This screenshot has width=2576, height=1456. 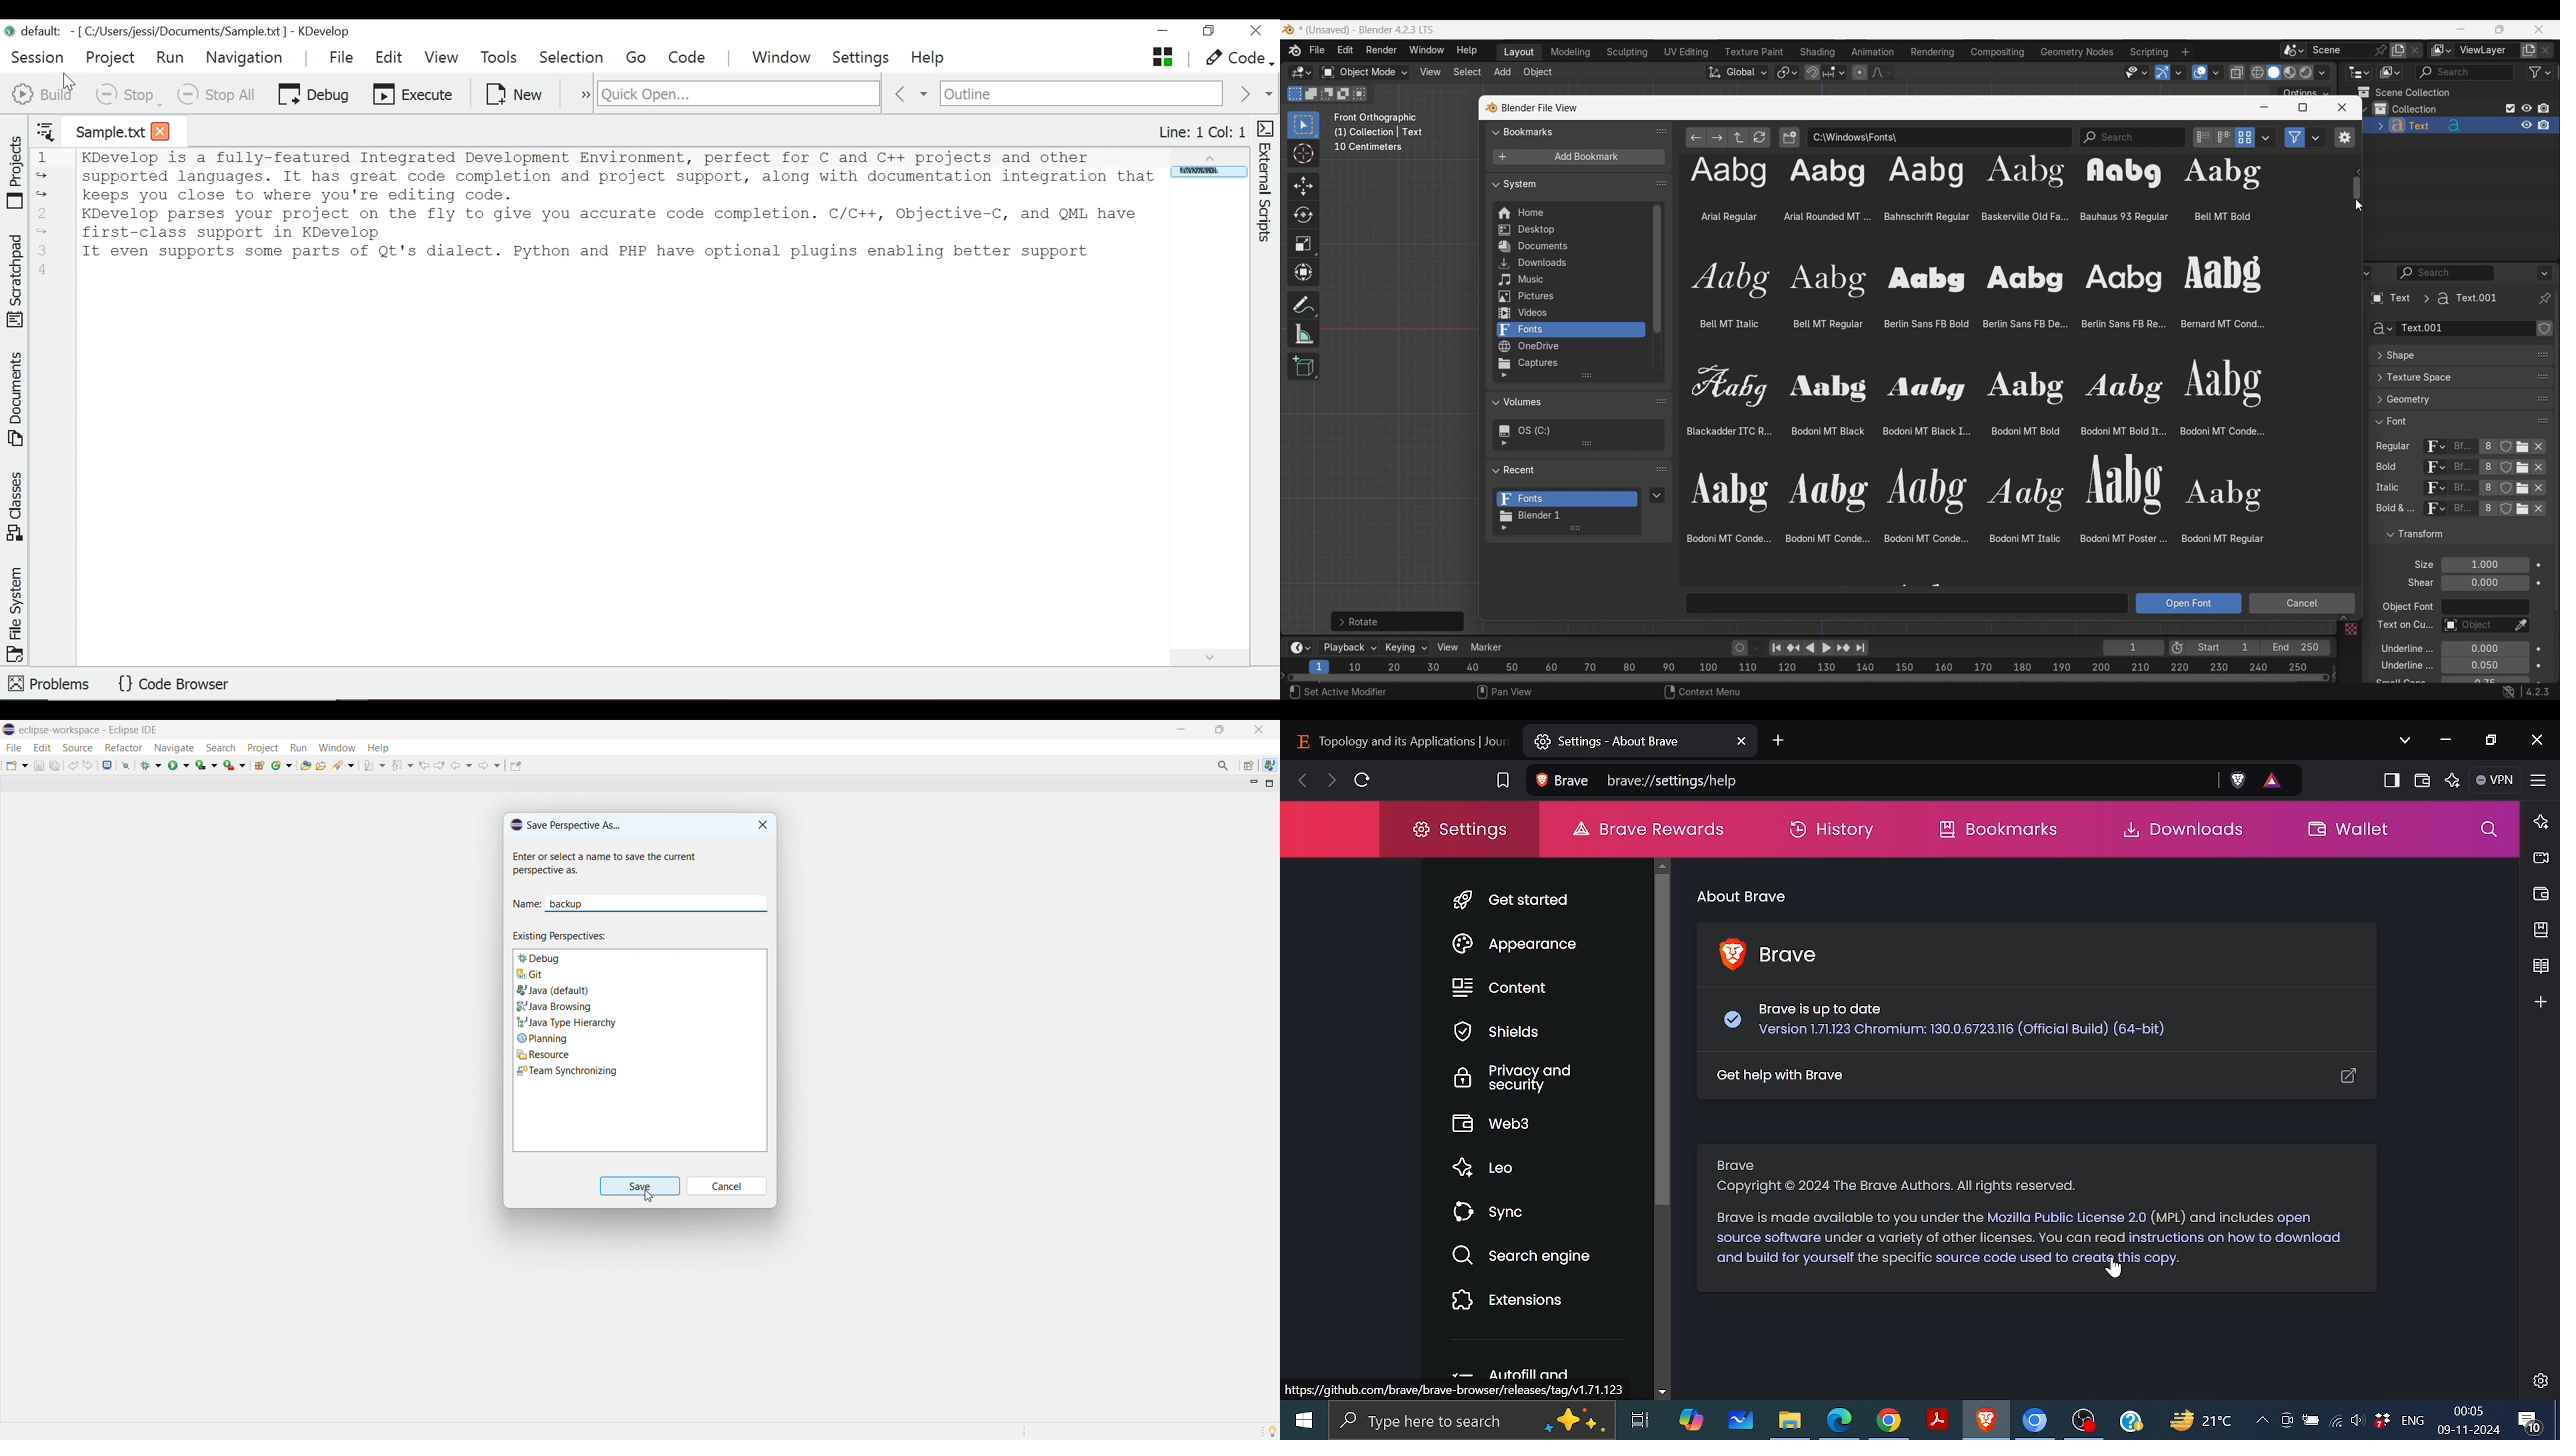 I want to click on Pictures folder, so click(x=1569, y=297).